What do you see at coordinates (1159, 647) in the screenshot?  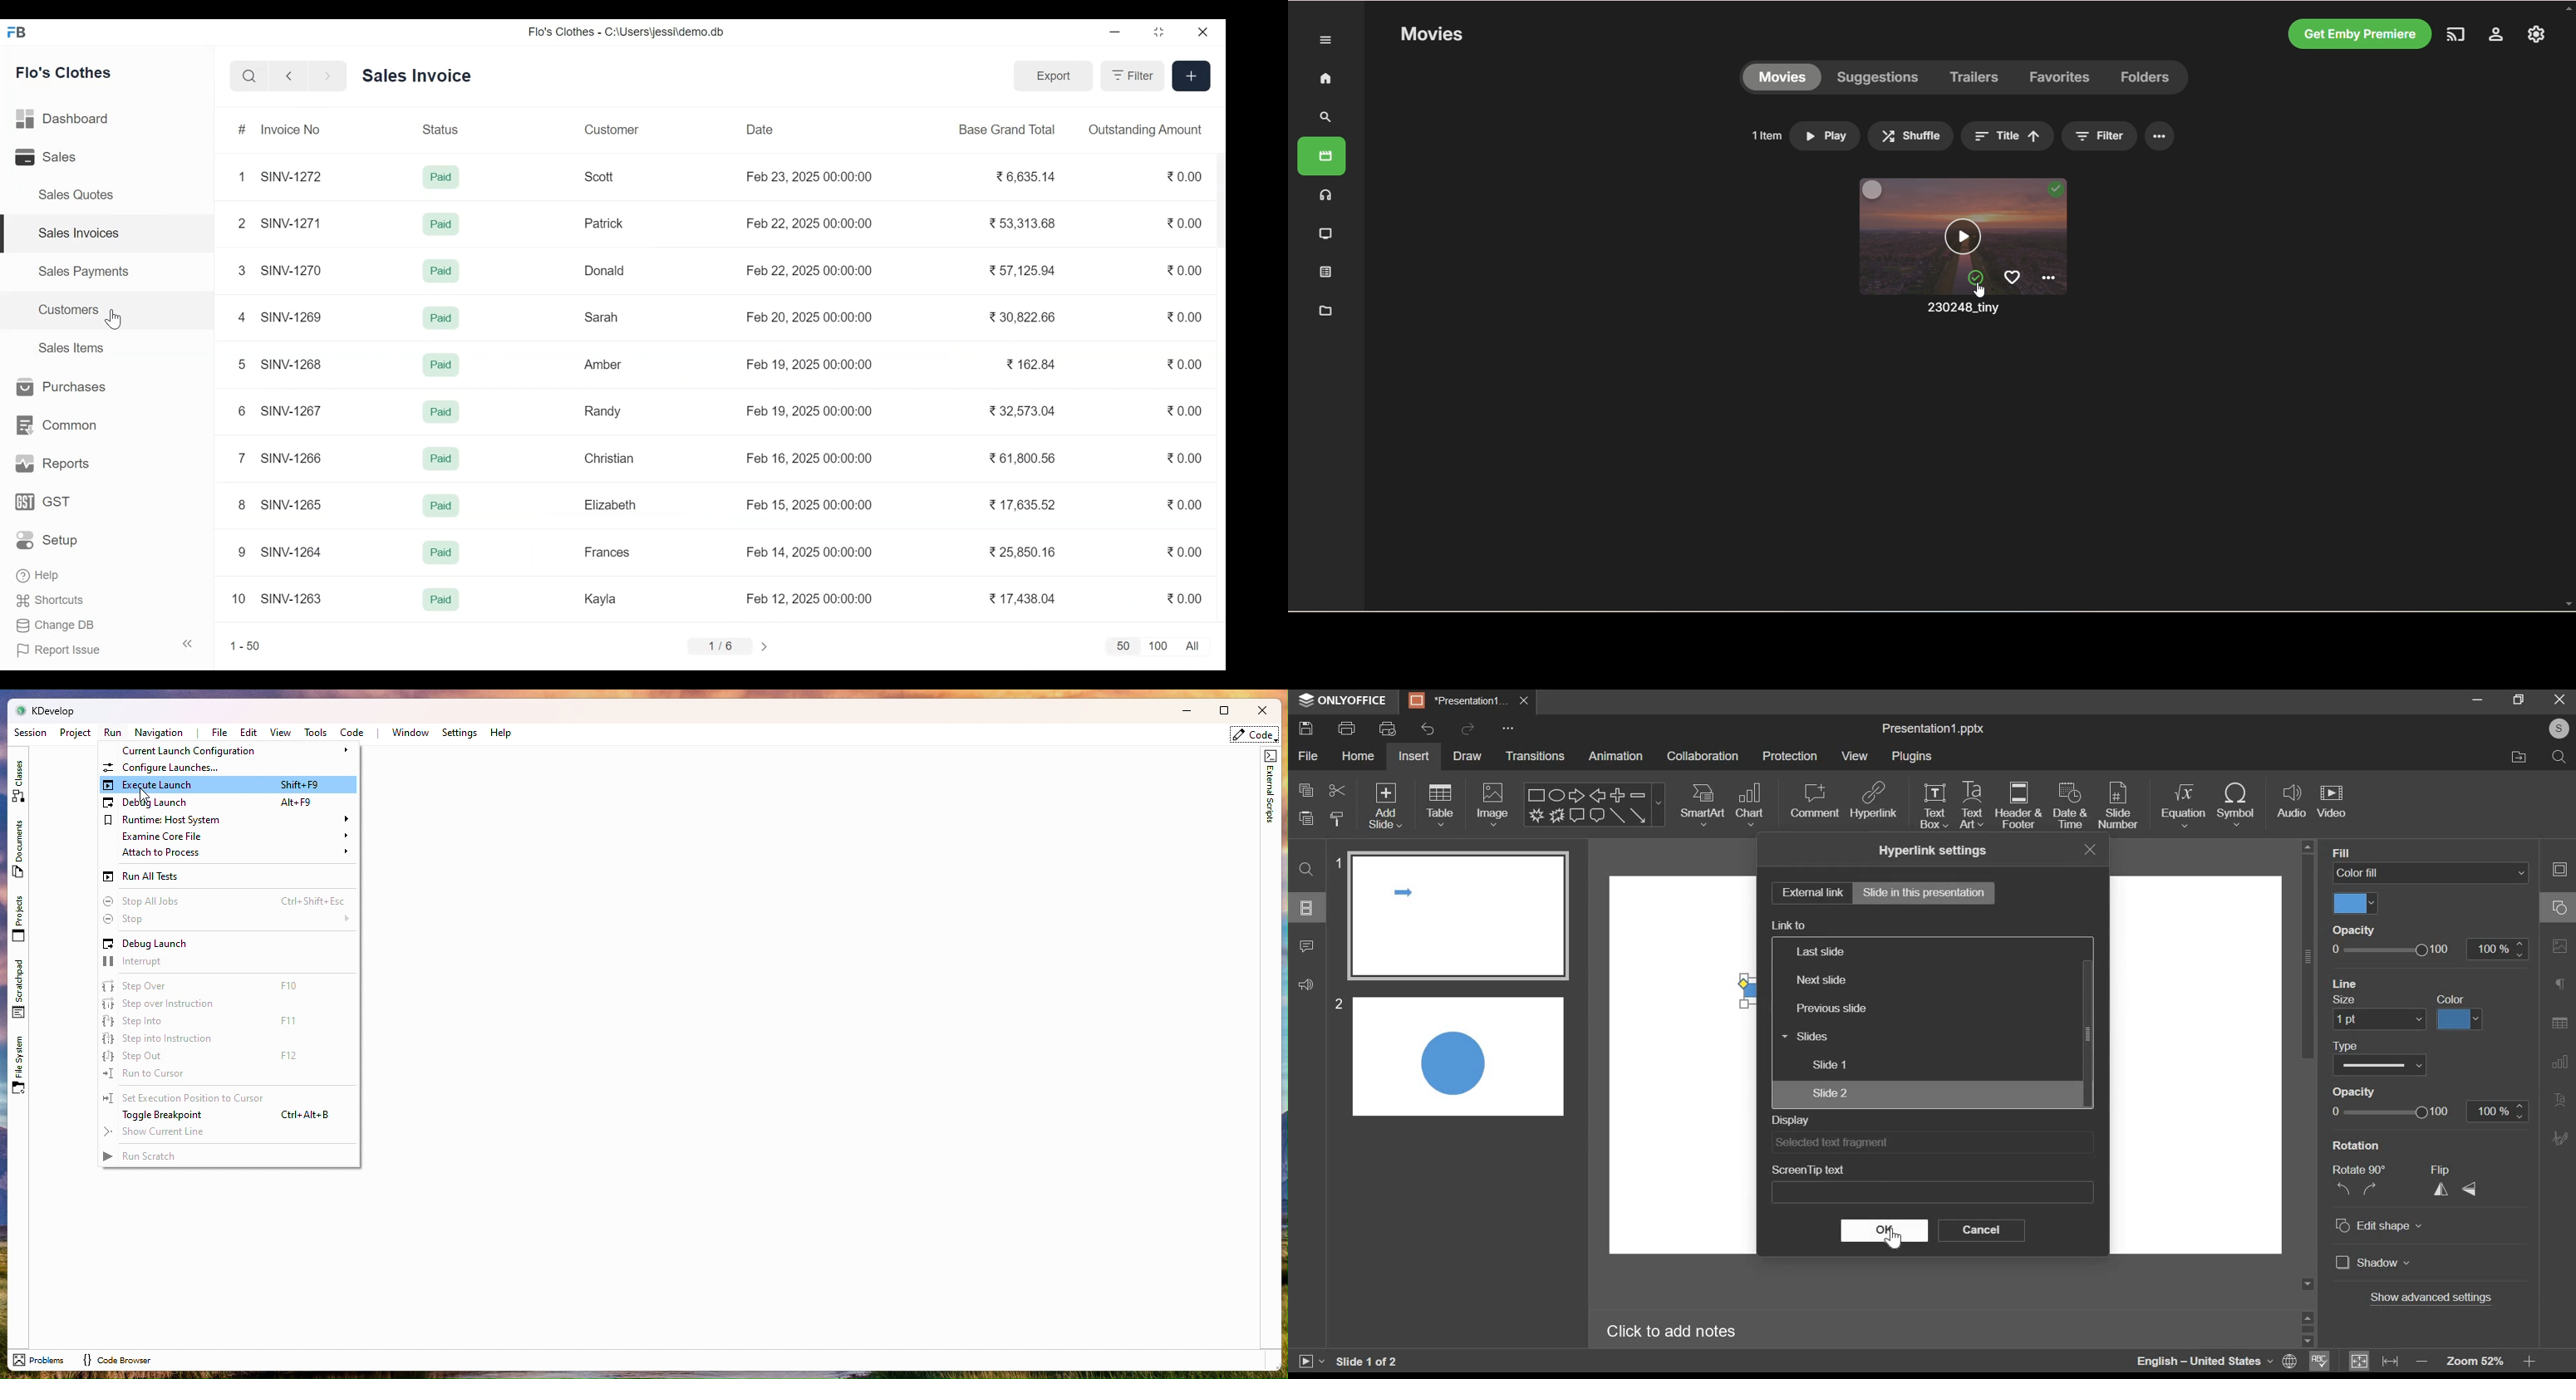 I see `100` at bounding box center [1159, 647].